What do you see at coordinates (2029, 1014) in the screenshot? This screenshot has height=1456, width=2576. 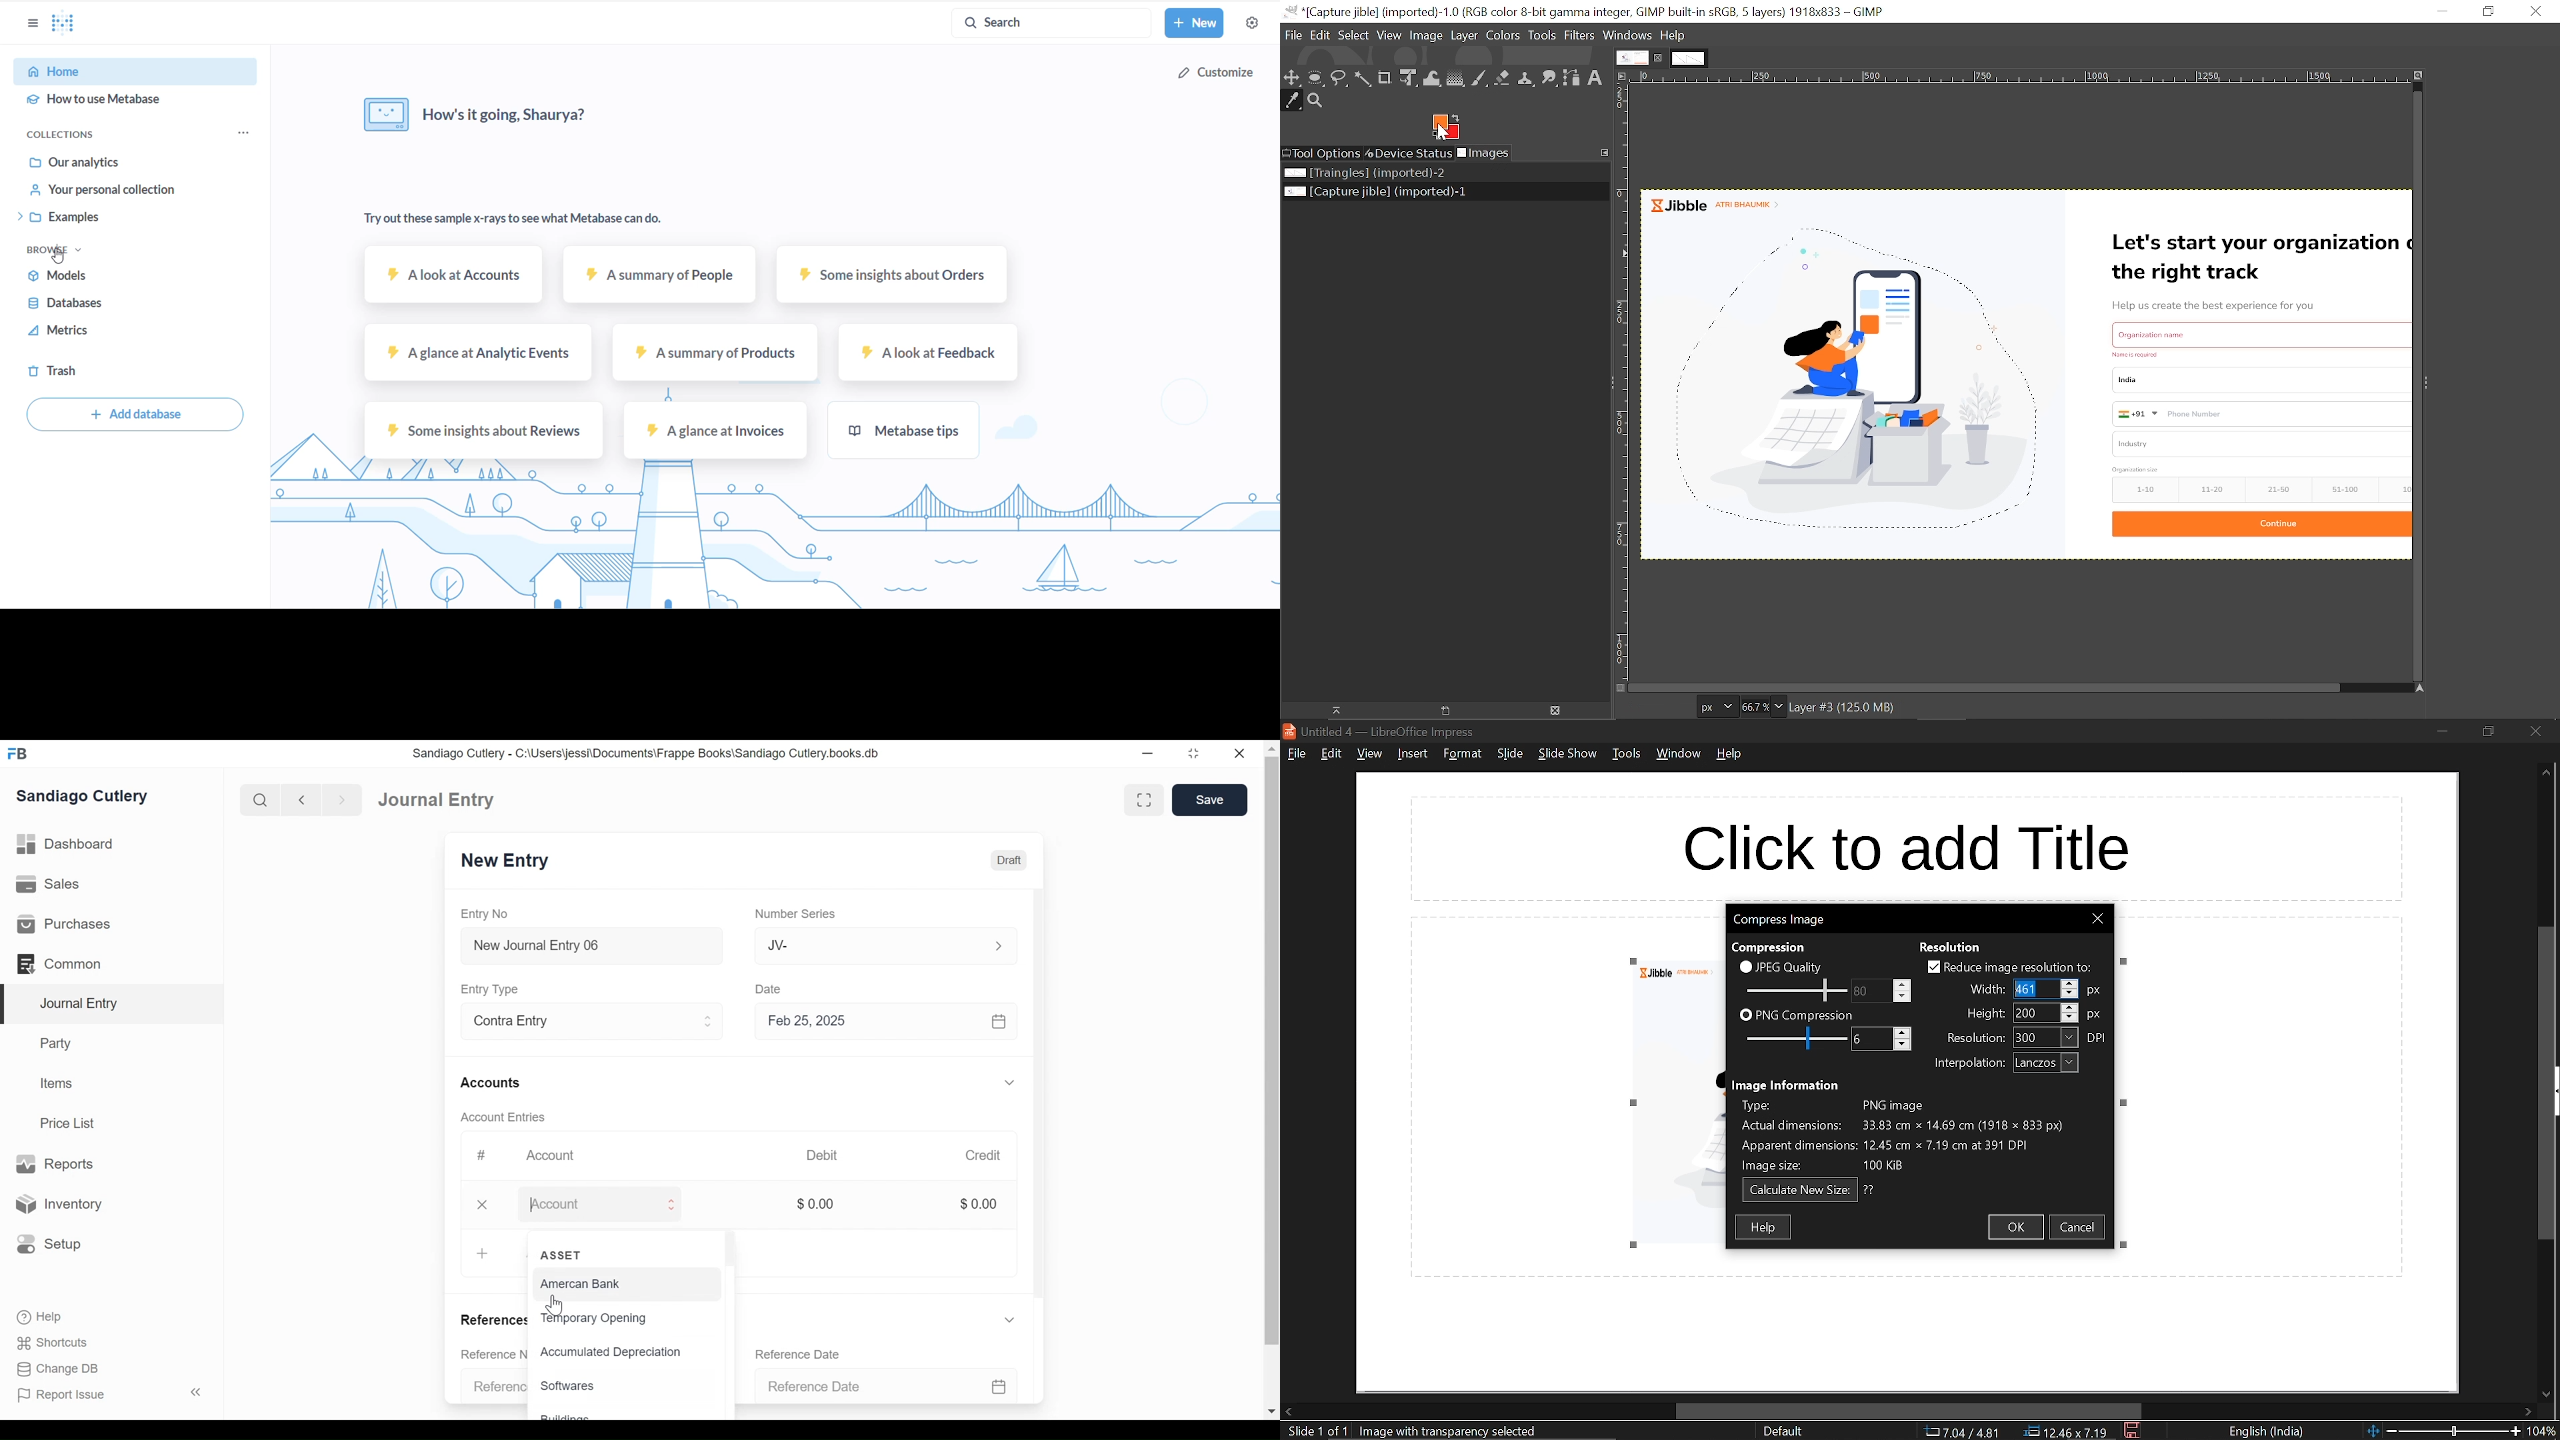 I see `height` at bounding box center [2029, 1014].